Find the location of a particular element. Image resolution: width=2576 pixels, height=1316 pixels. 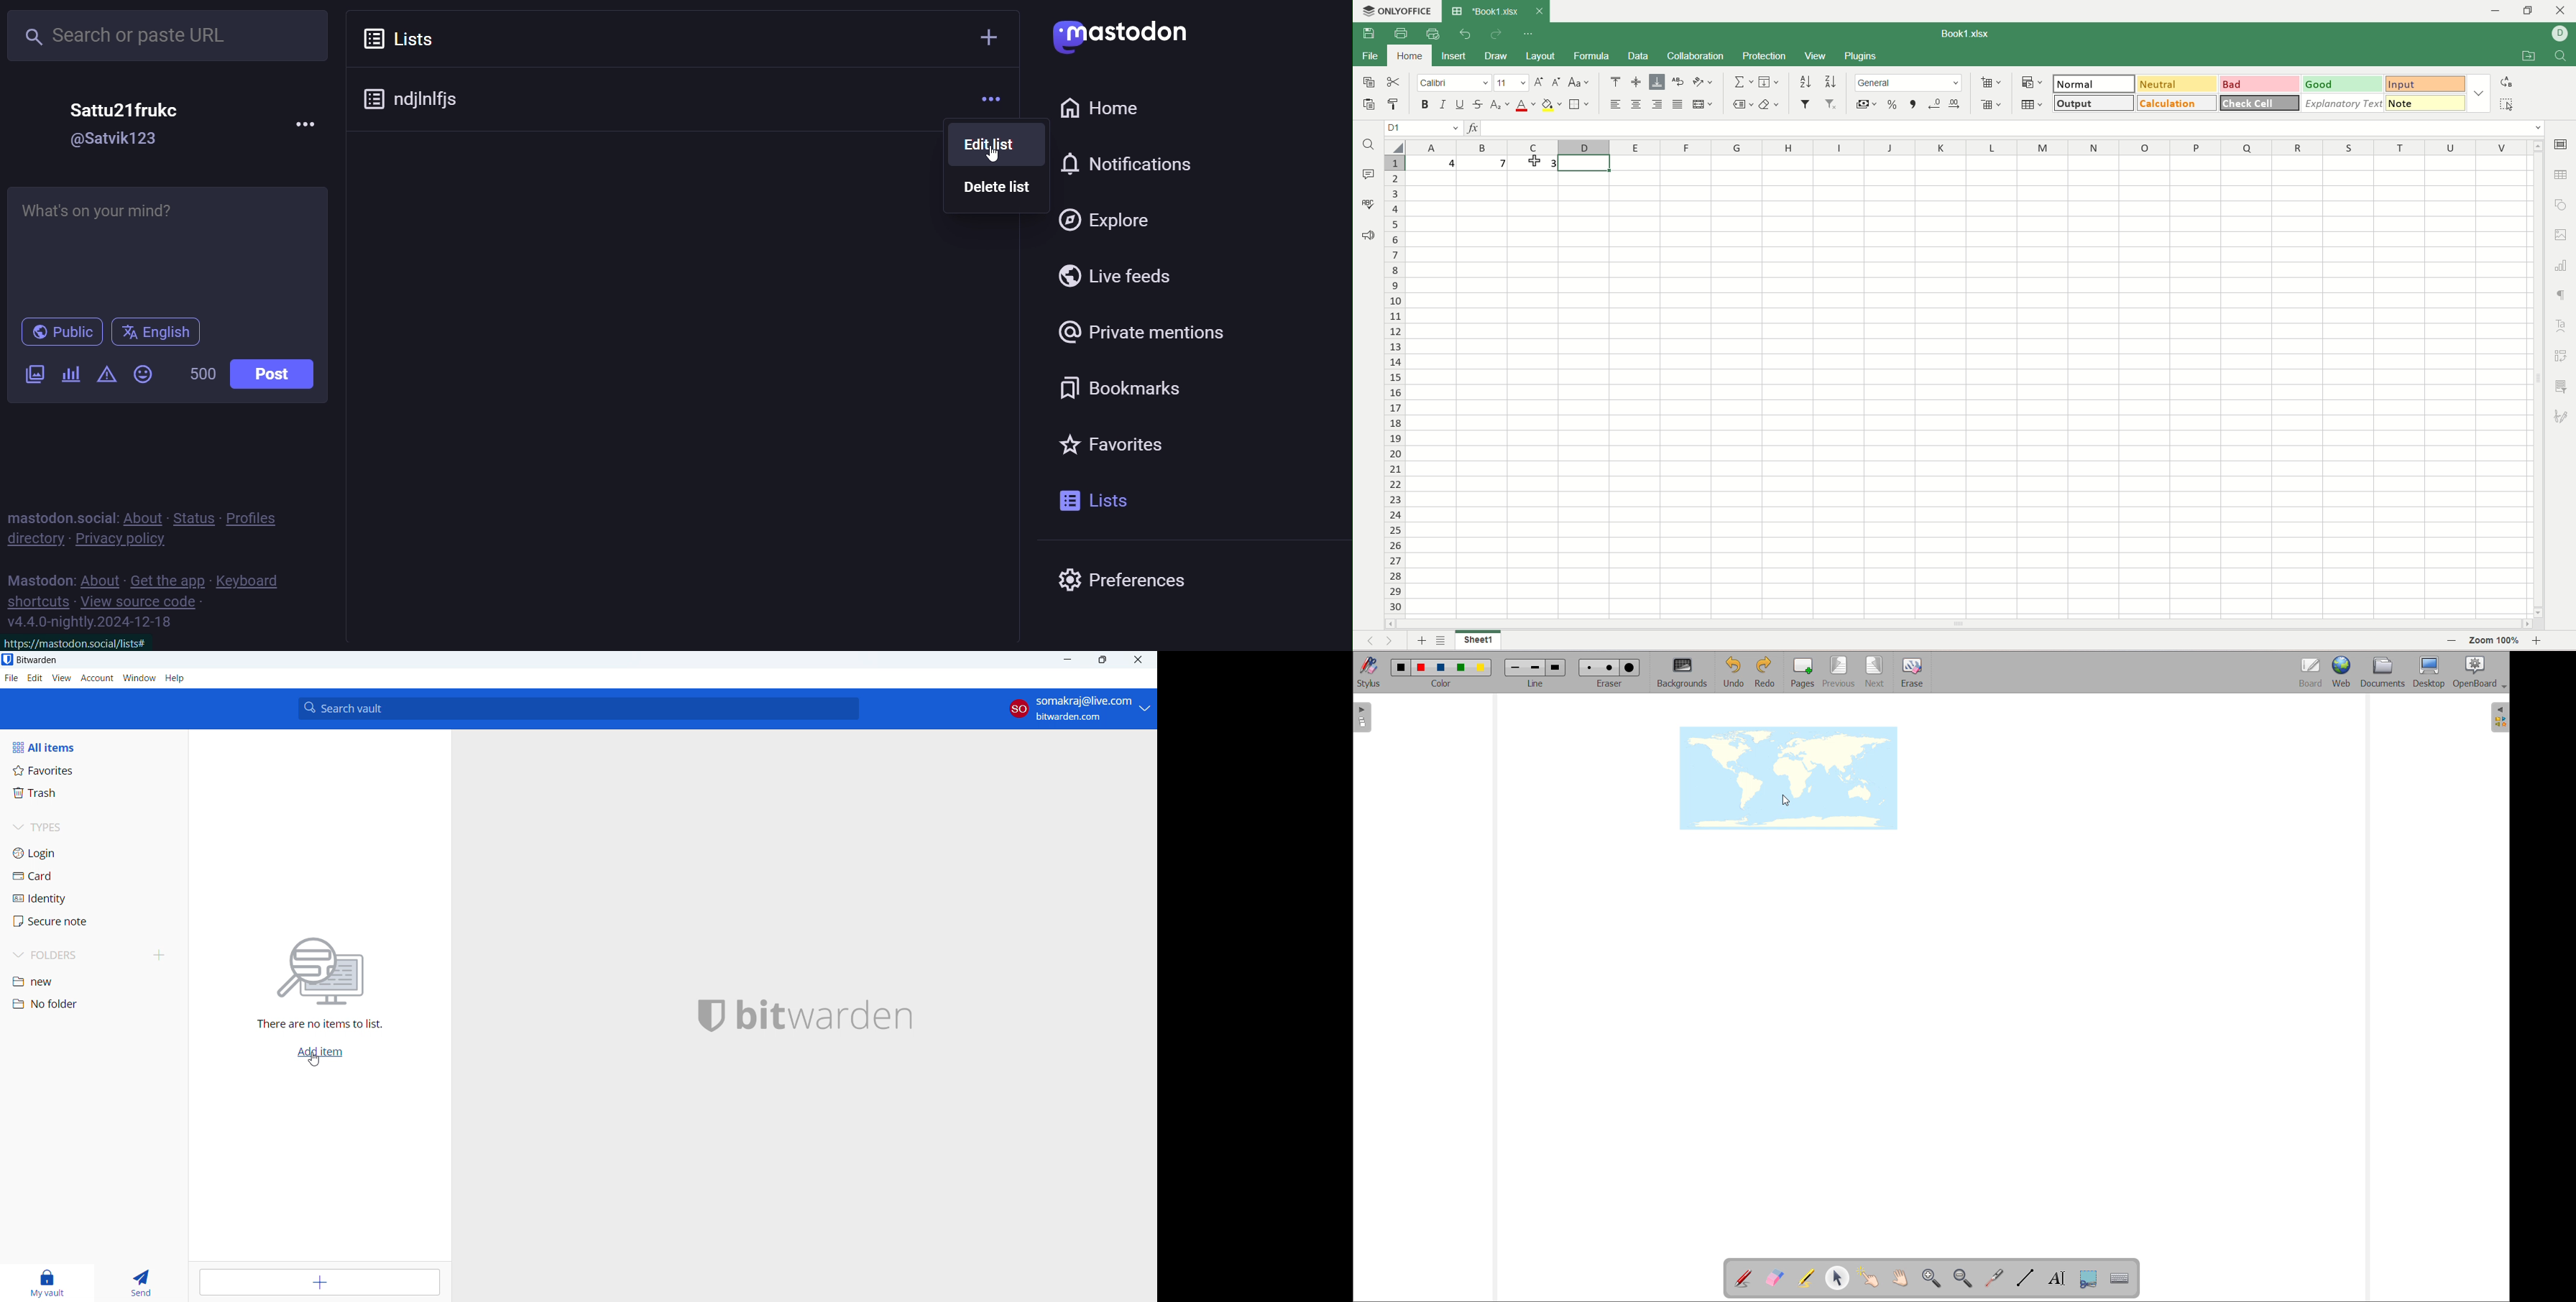

add annotations is located at coordinates (1744, 1278).